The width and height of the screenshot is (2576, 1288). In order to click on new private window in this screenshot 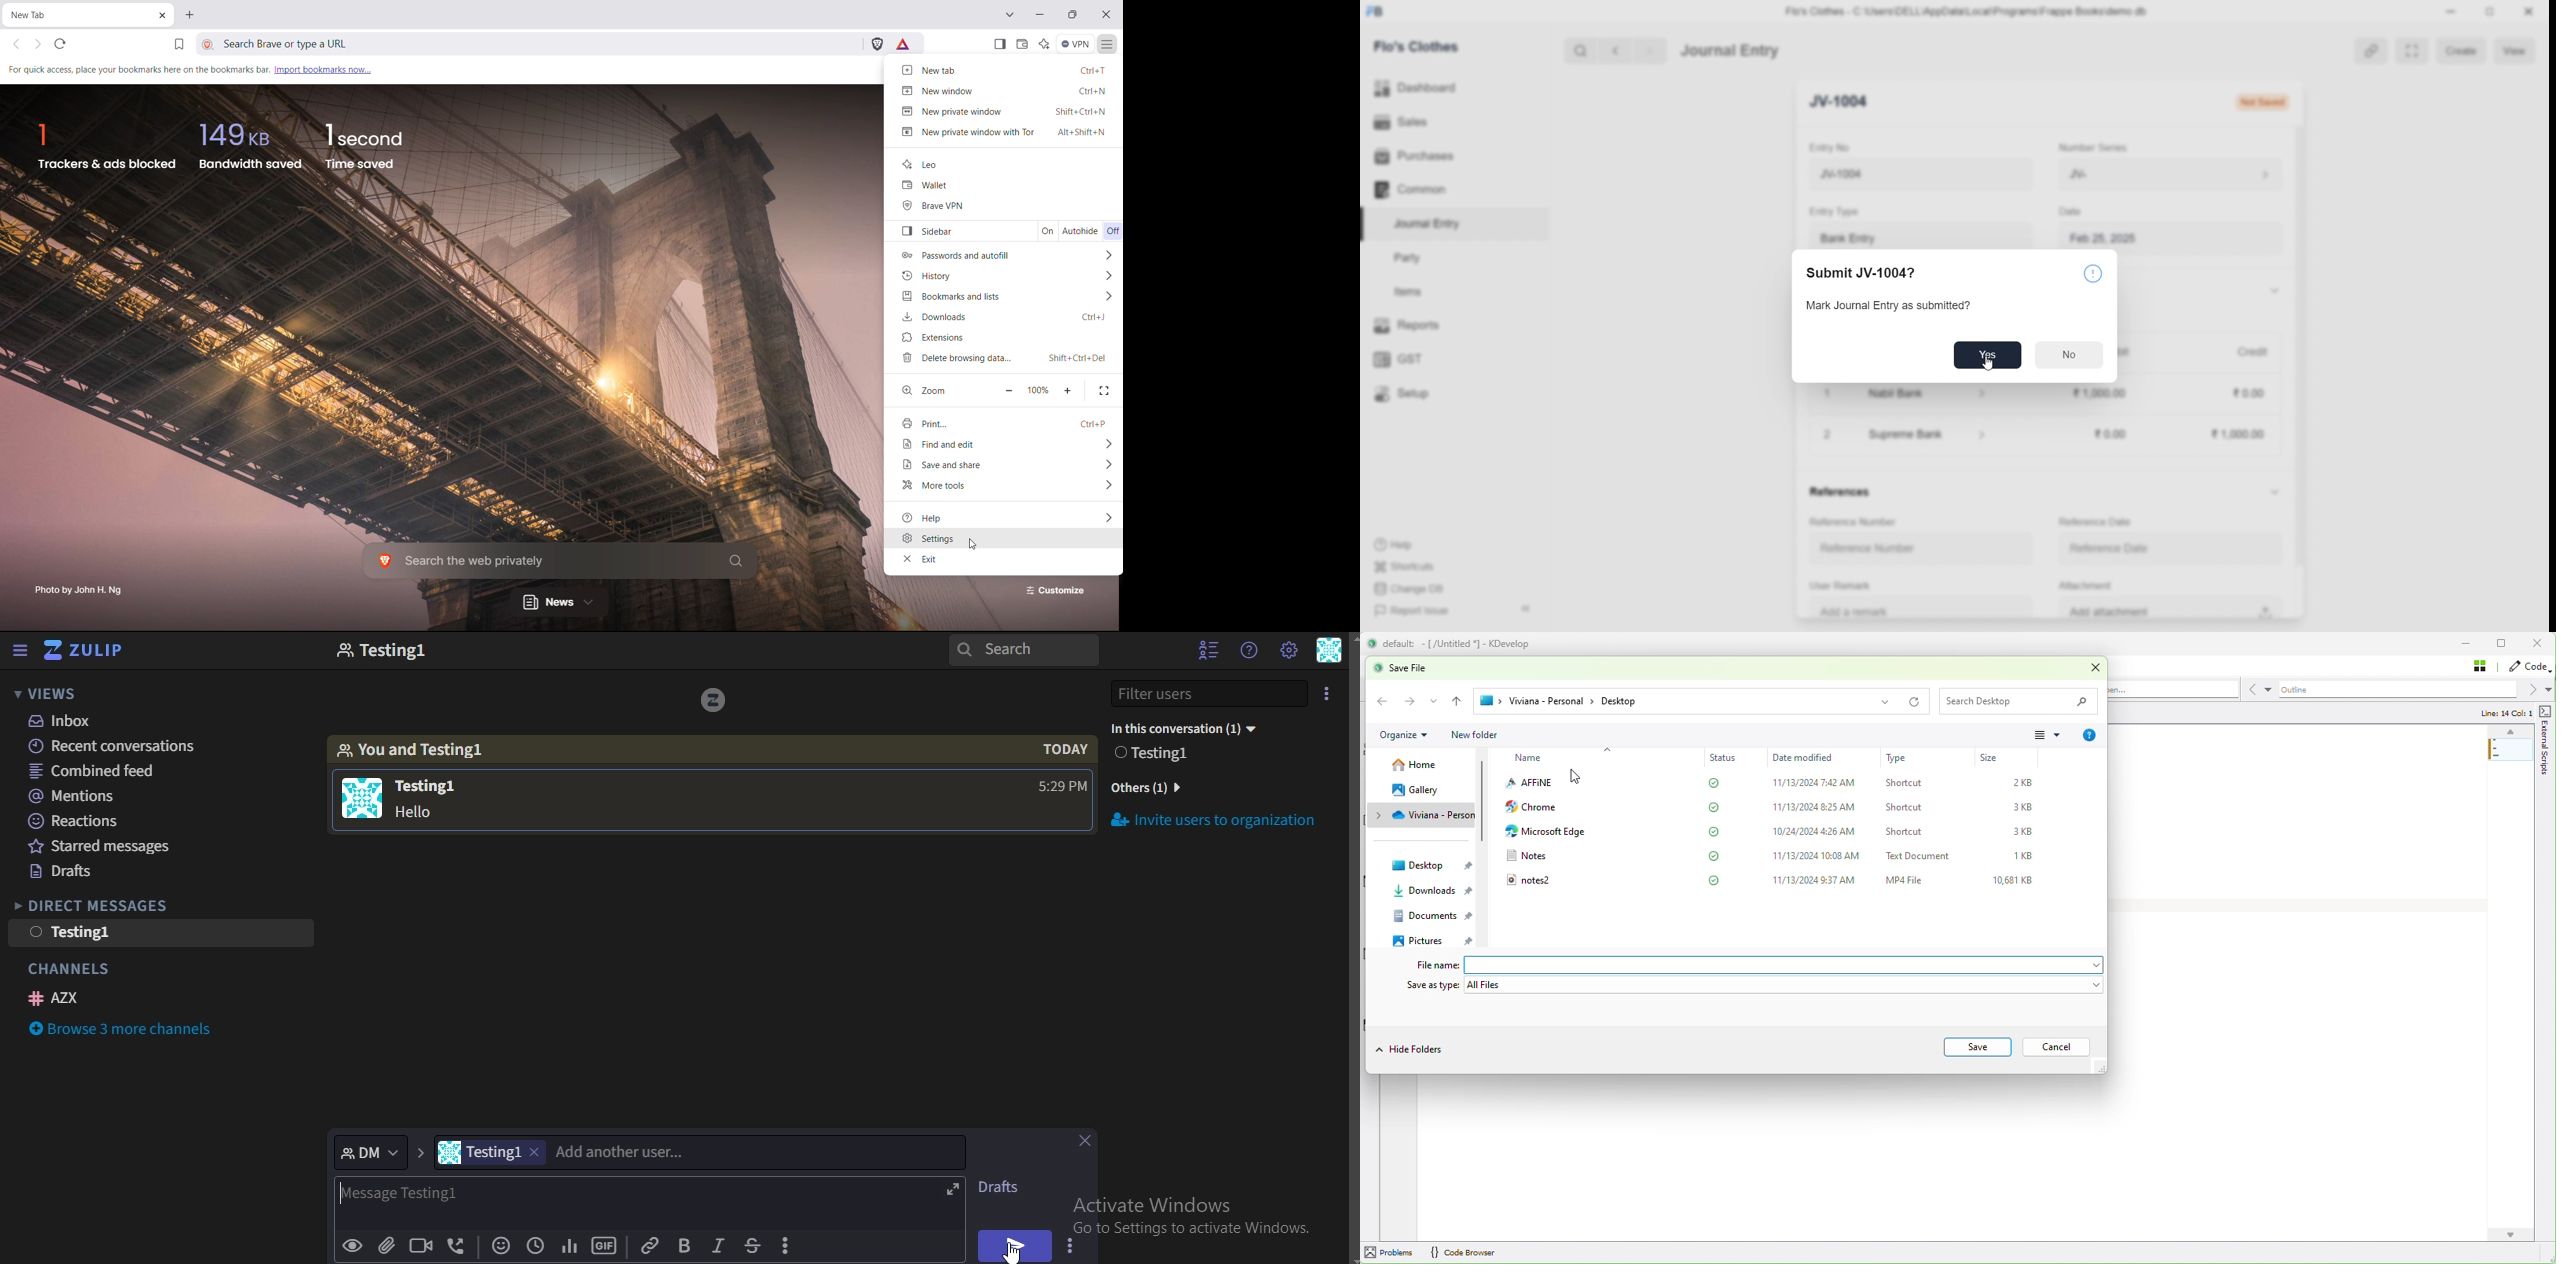, I will do `click(1005, 112)`.